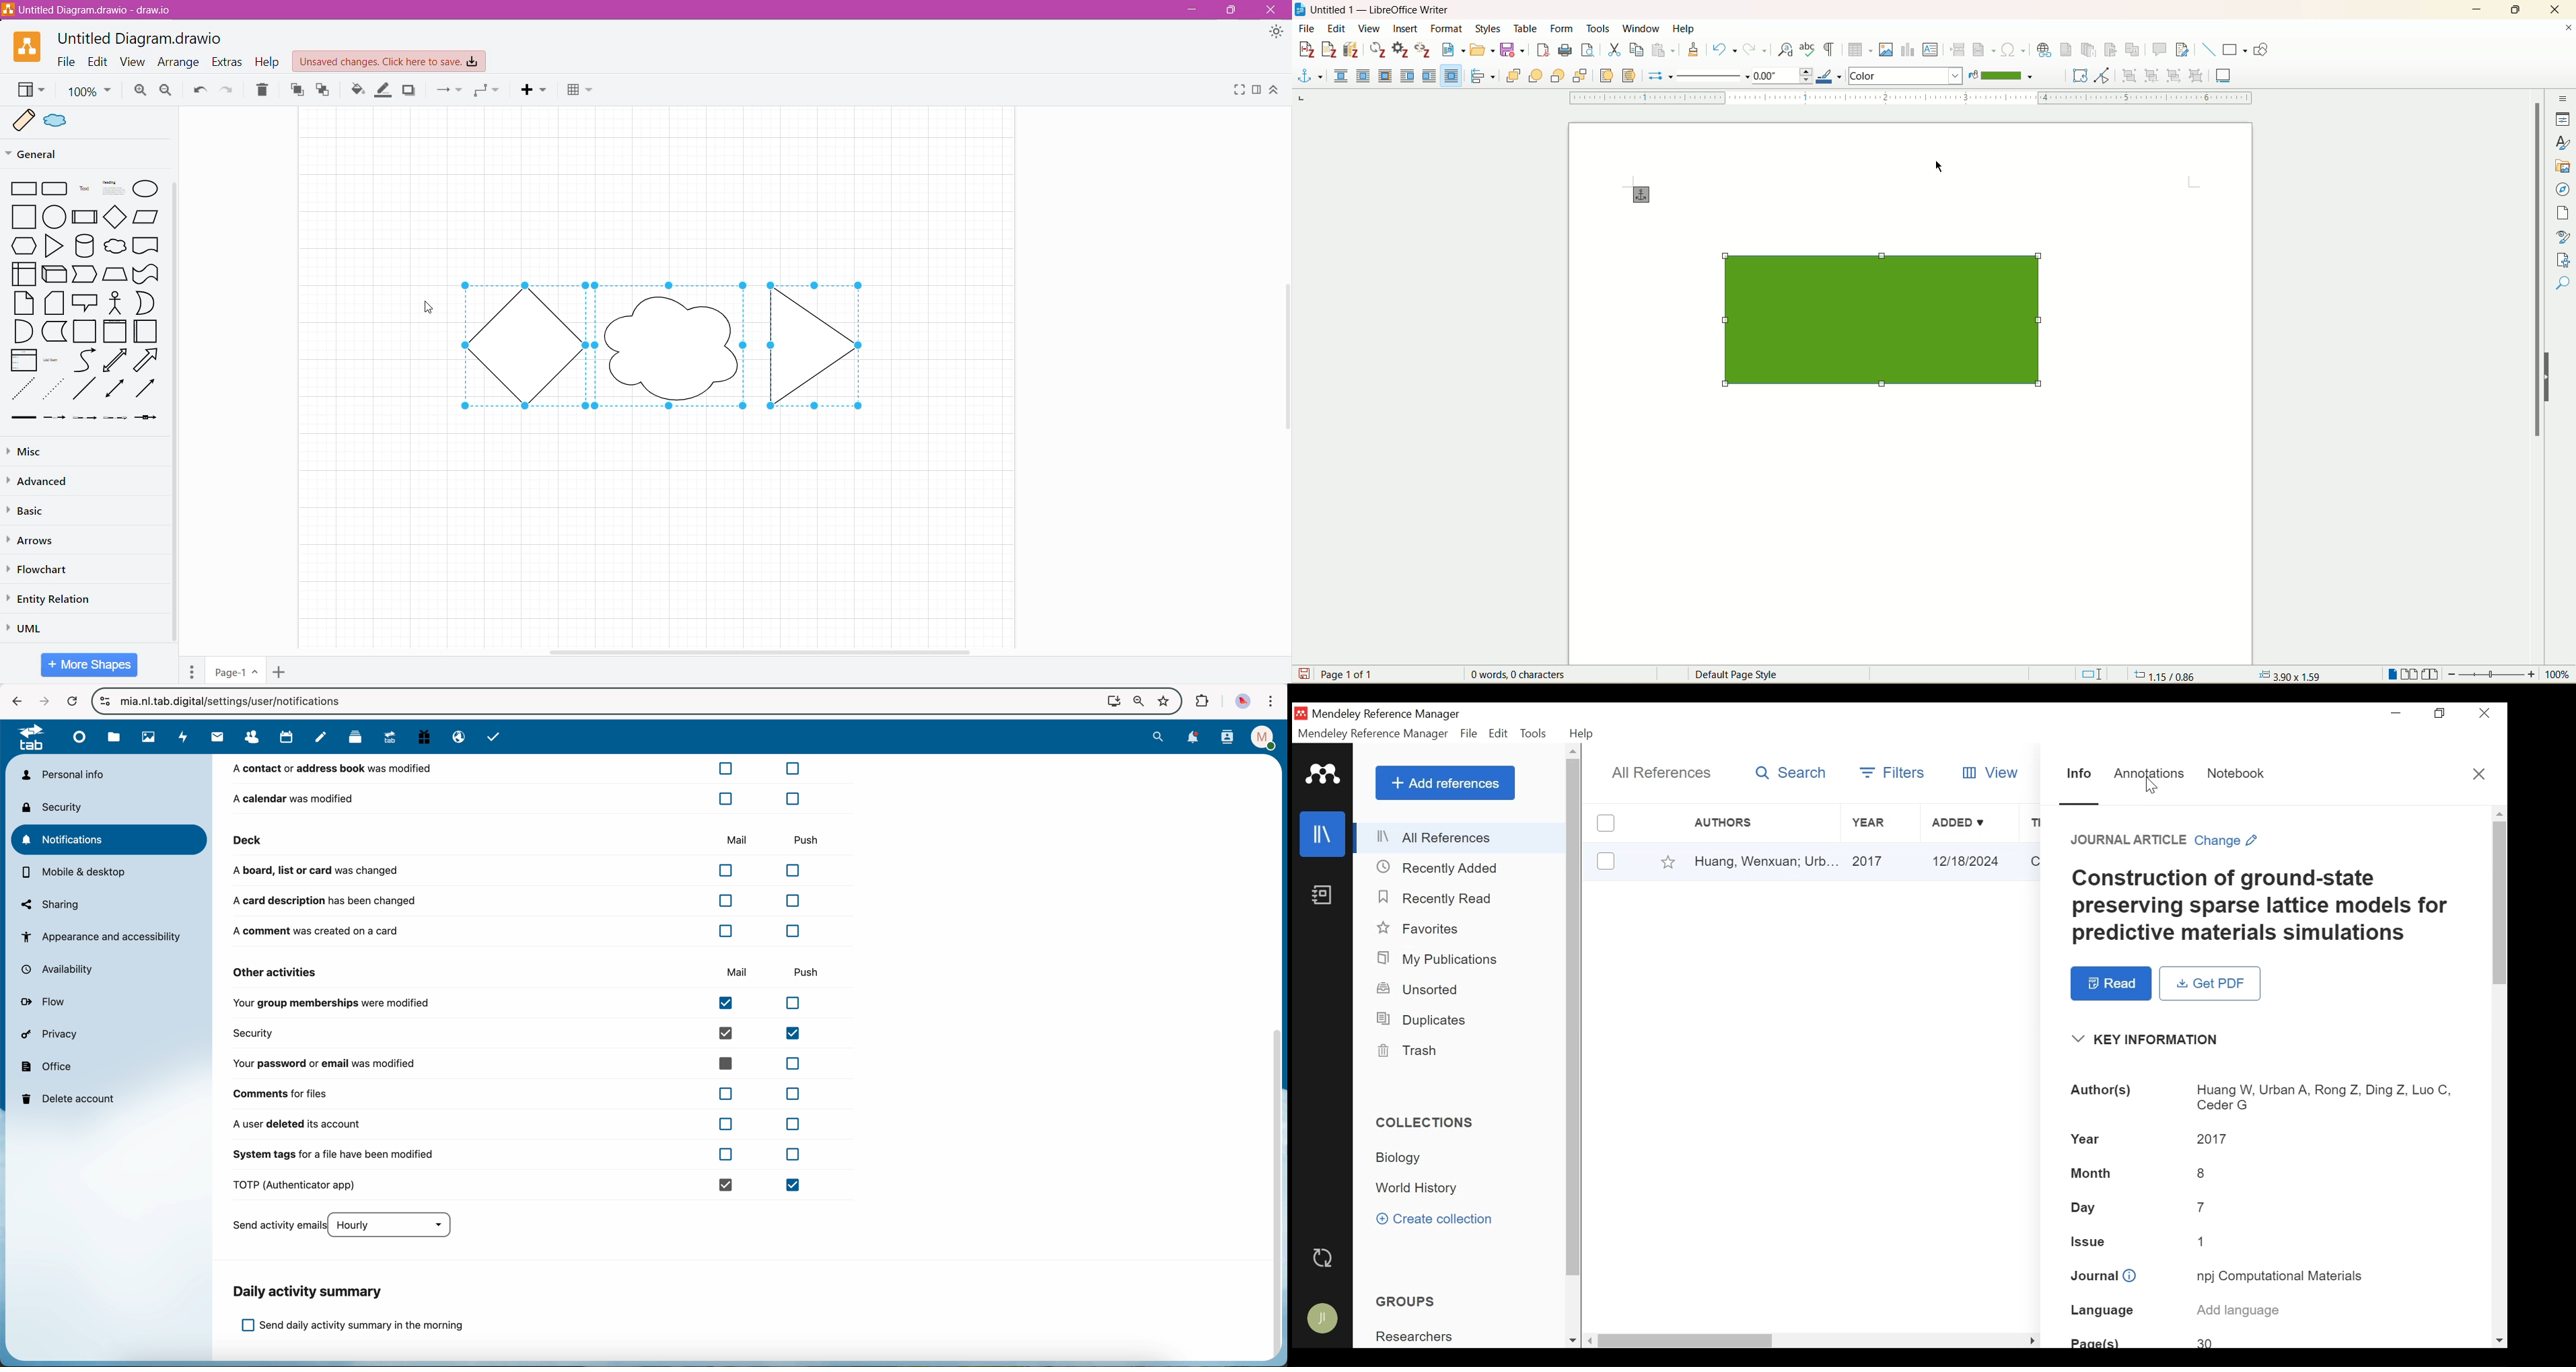 The height and width of the screenshot is (1372, 2576). I want to click on journal article, so click(2129, 840).